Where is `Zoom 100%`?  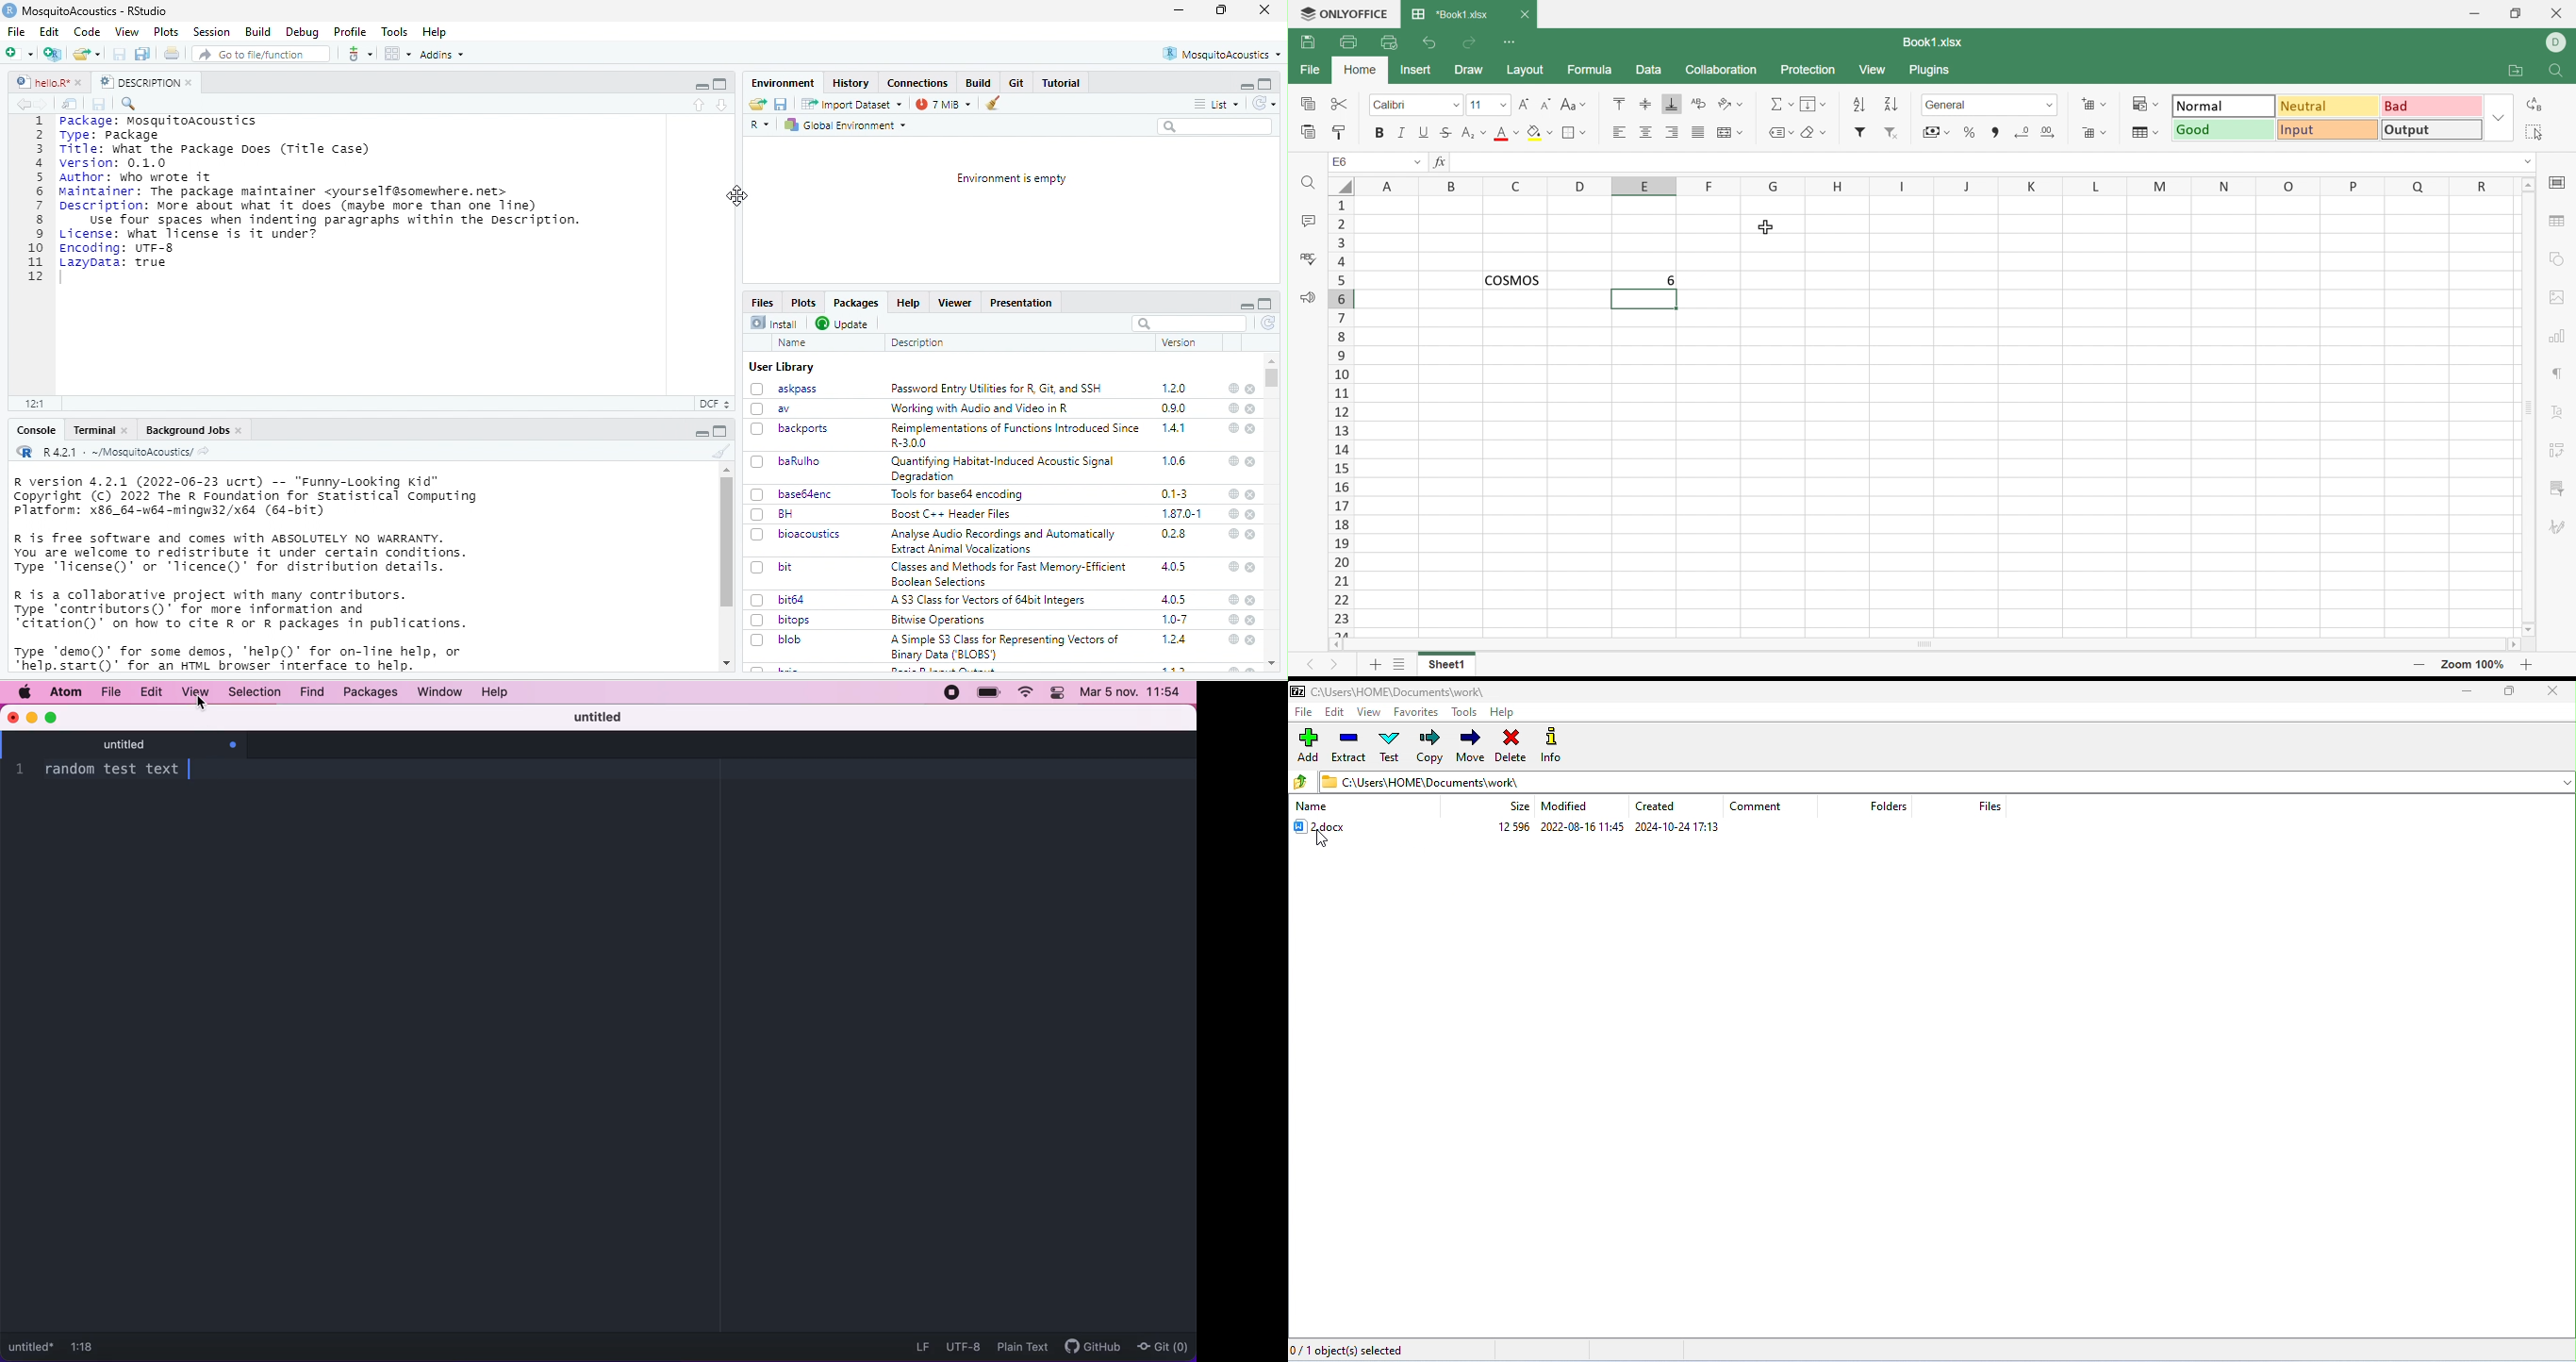
Zoom 100% is located at coordinates (2474, 665).